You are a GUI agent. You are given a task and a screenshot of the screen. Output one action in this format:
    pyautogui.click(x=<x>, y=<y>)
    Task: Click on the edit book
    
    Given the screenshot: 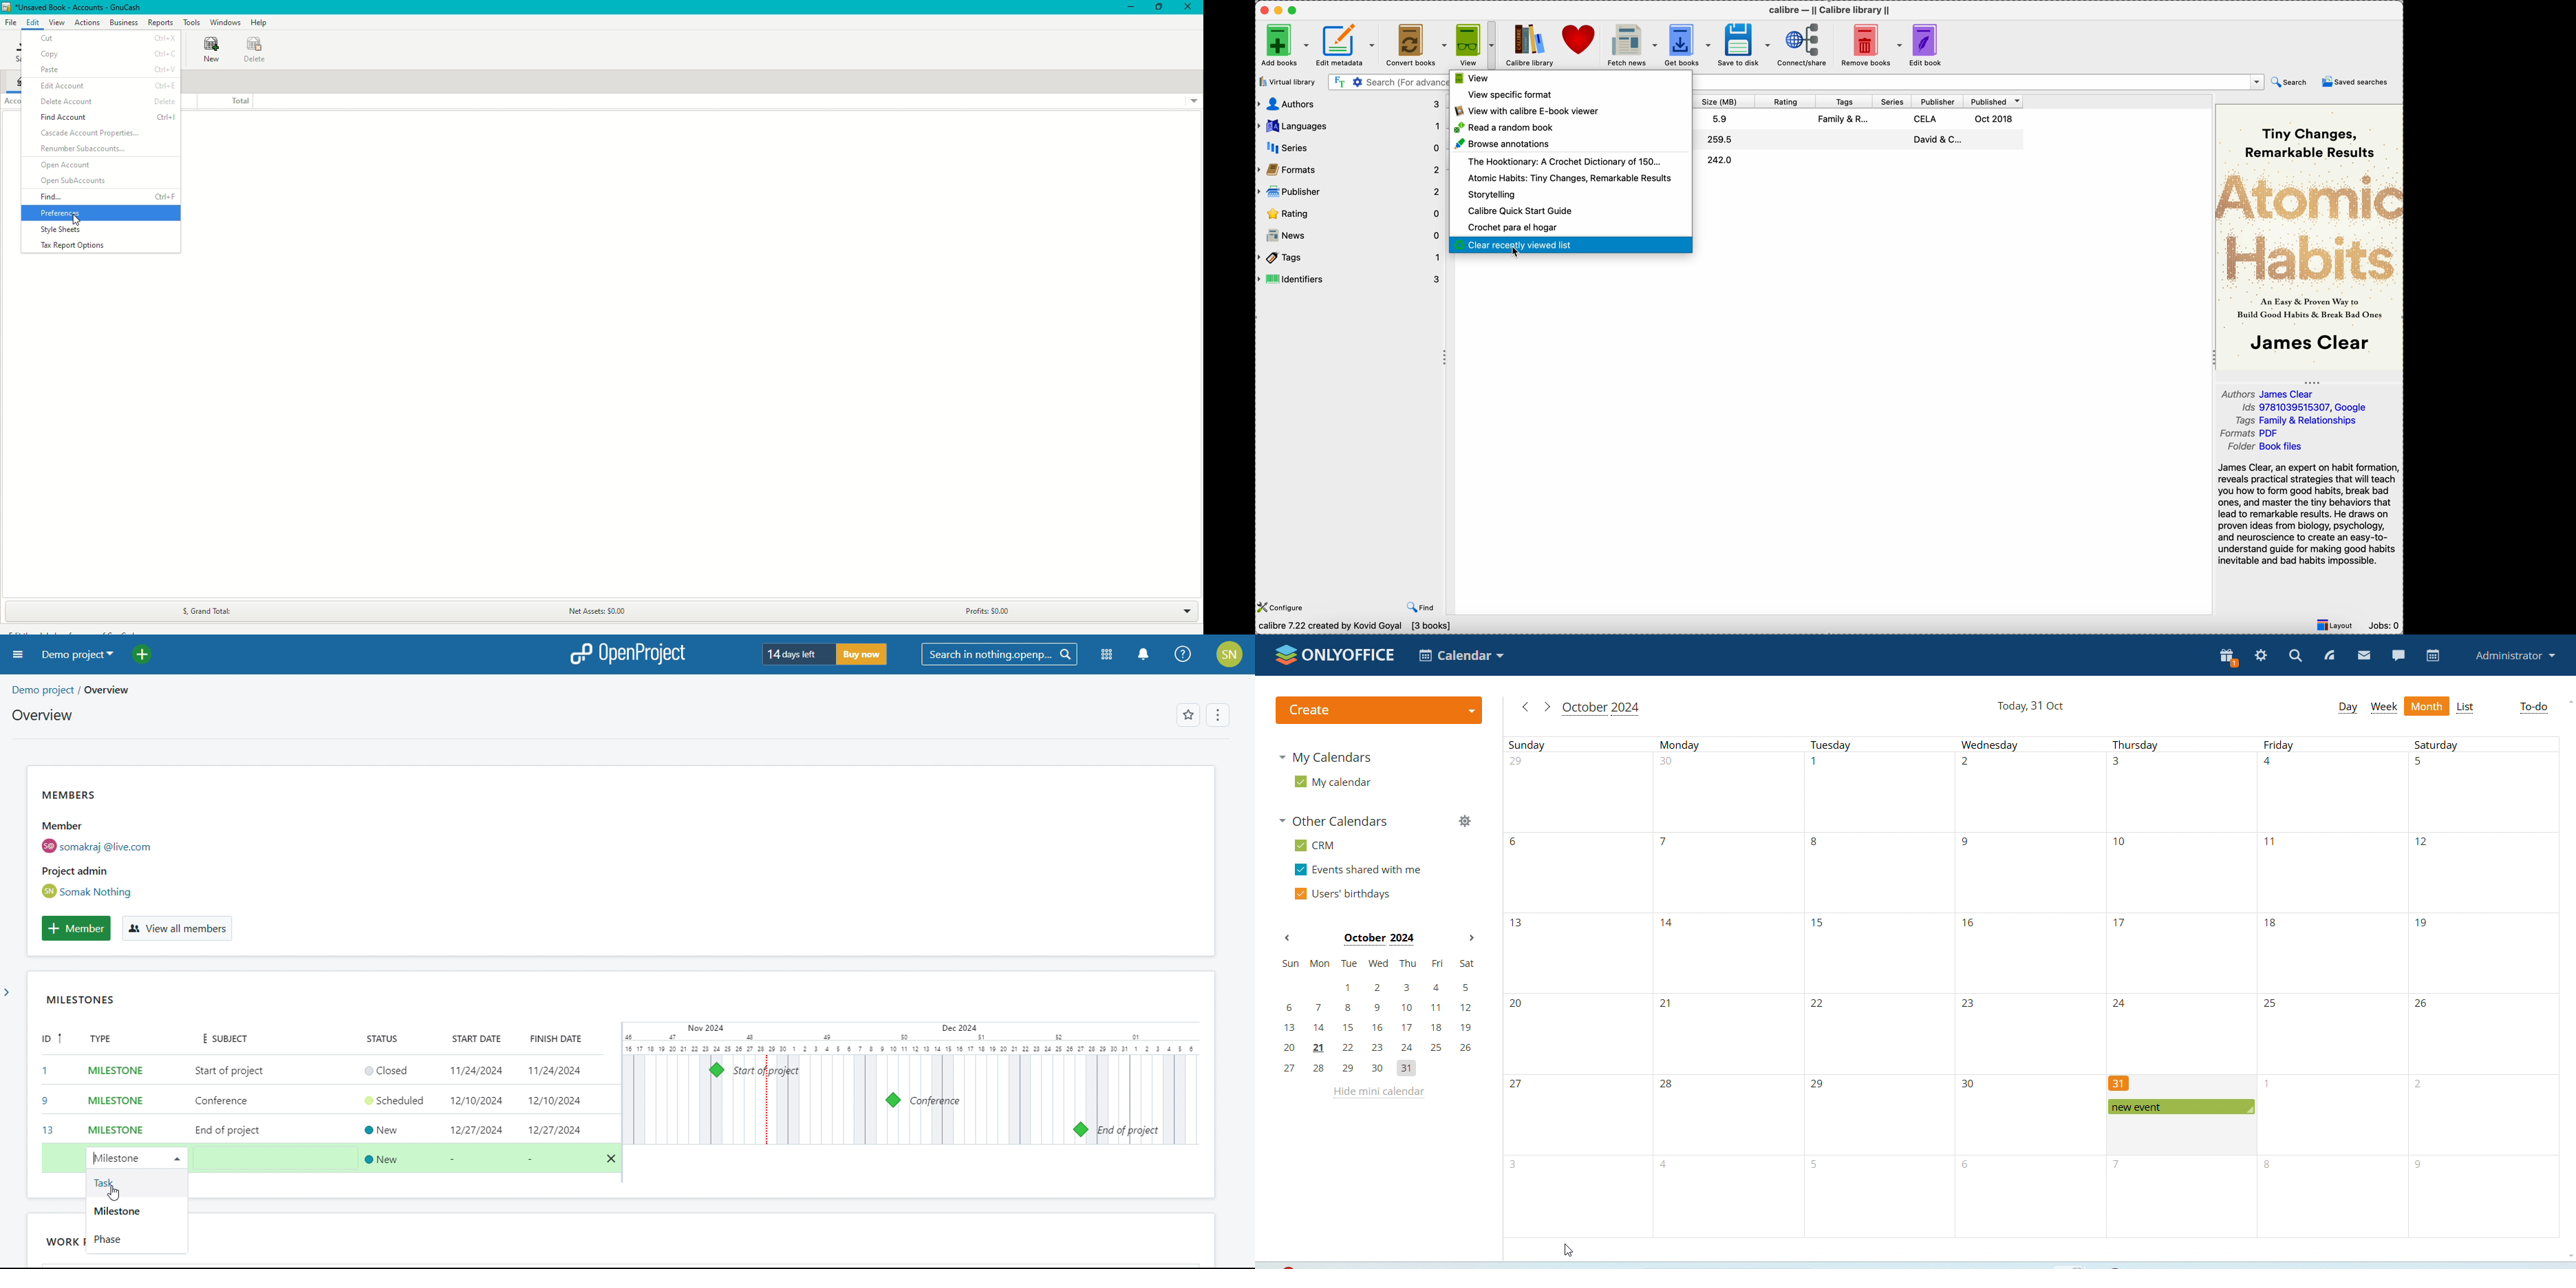 What is the action you would take?
    pyautogui.click(x=1927, y=43)
    